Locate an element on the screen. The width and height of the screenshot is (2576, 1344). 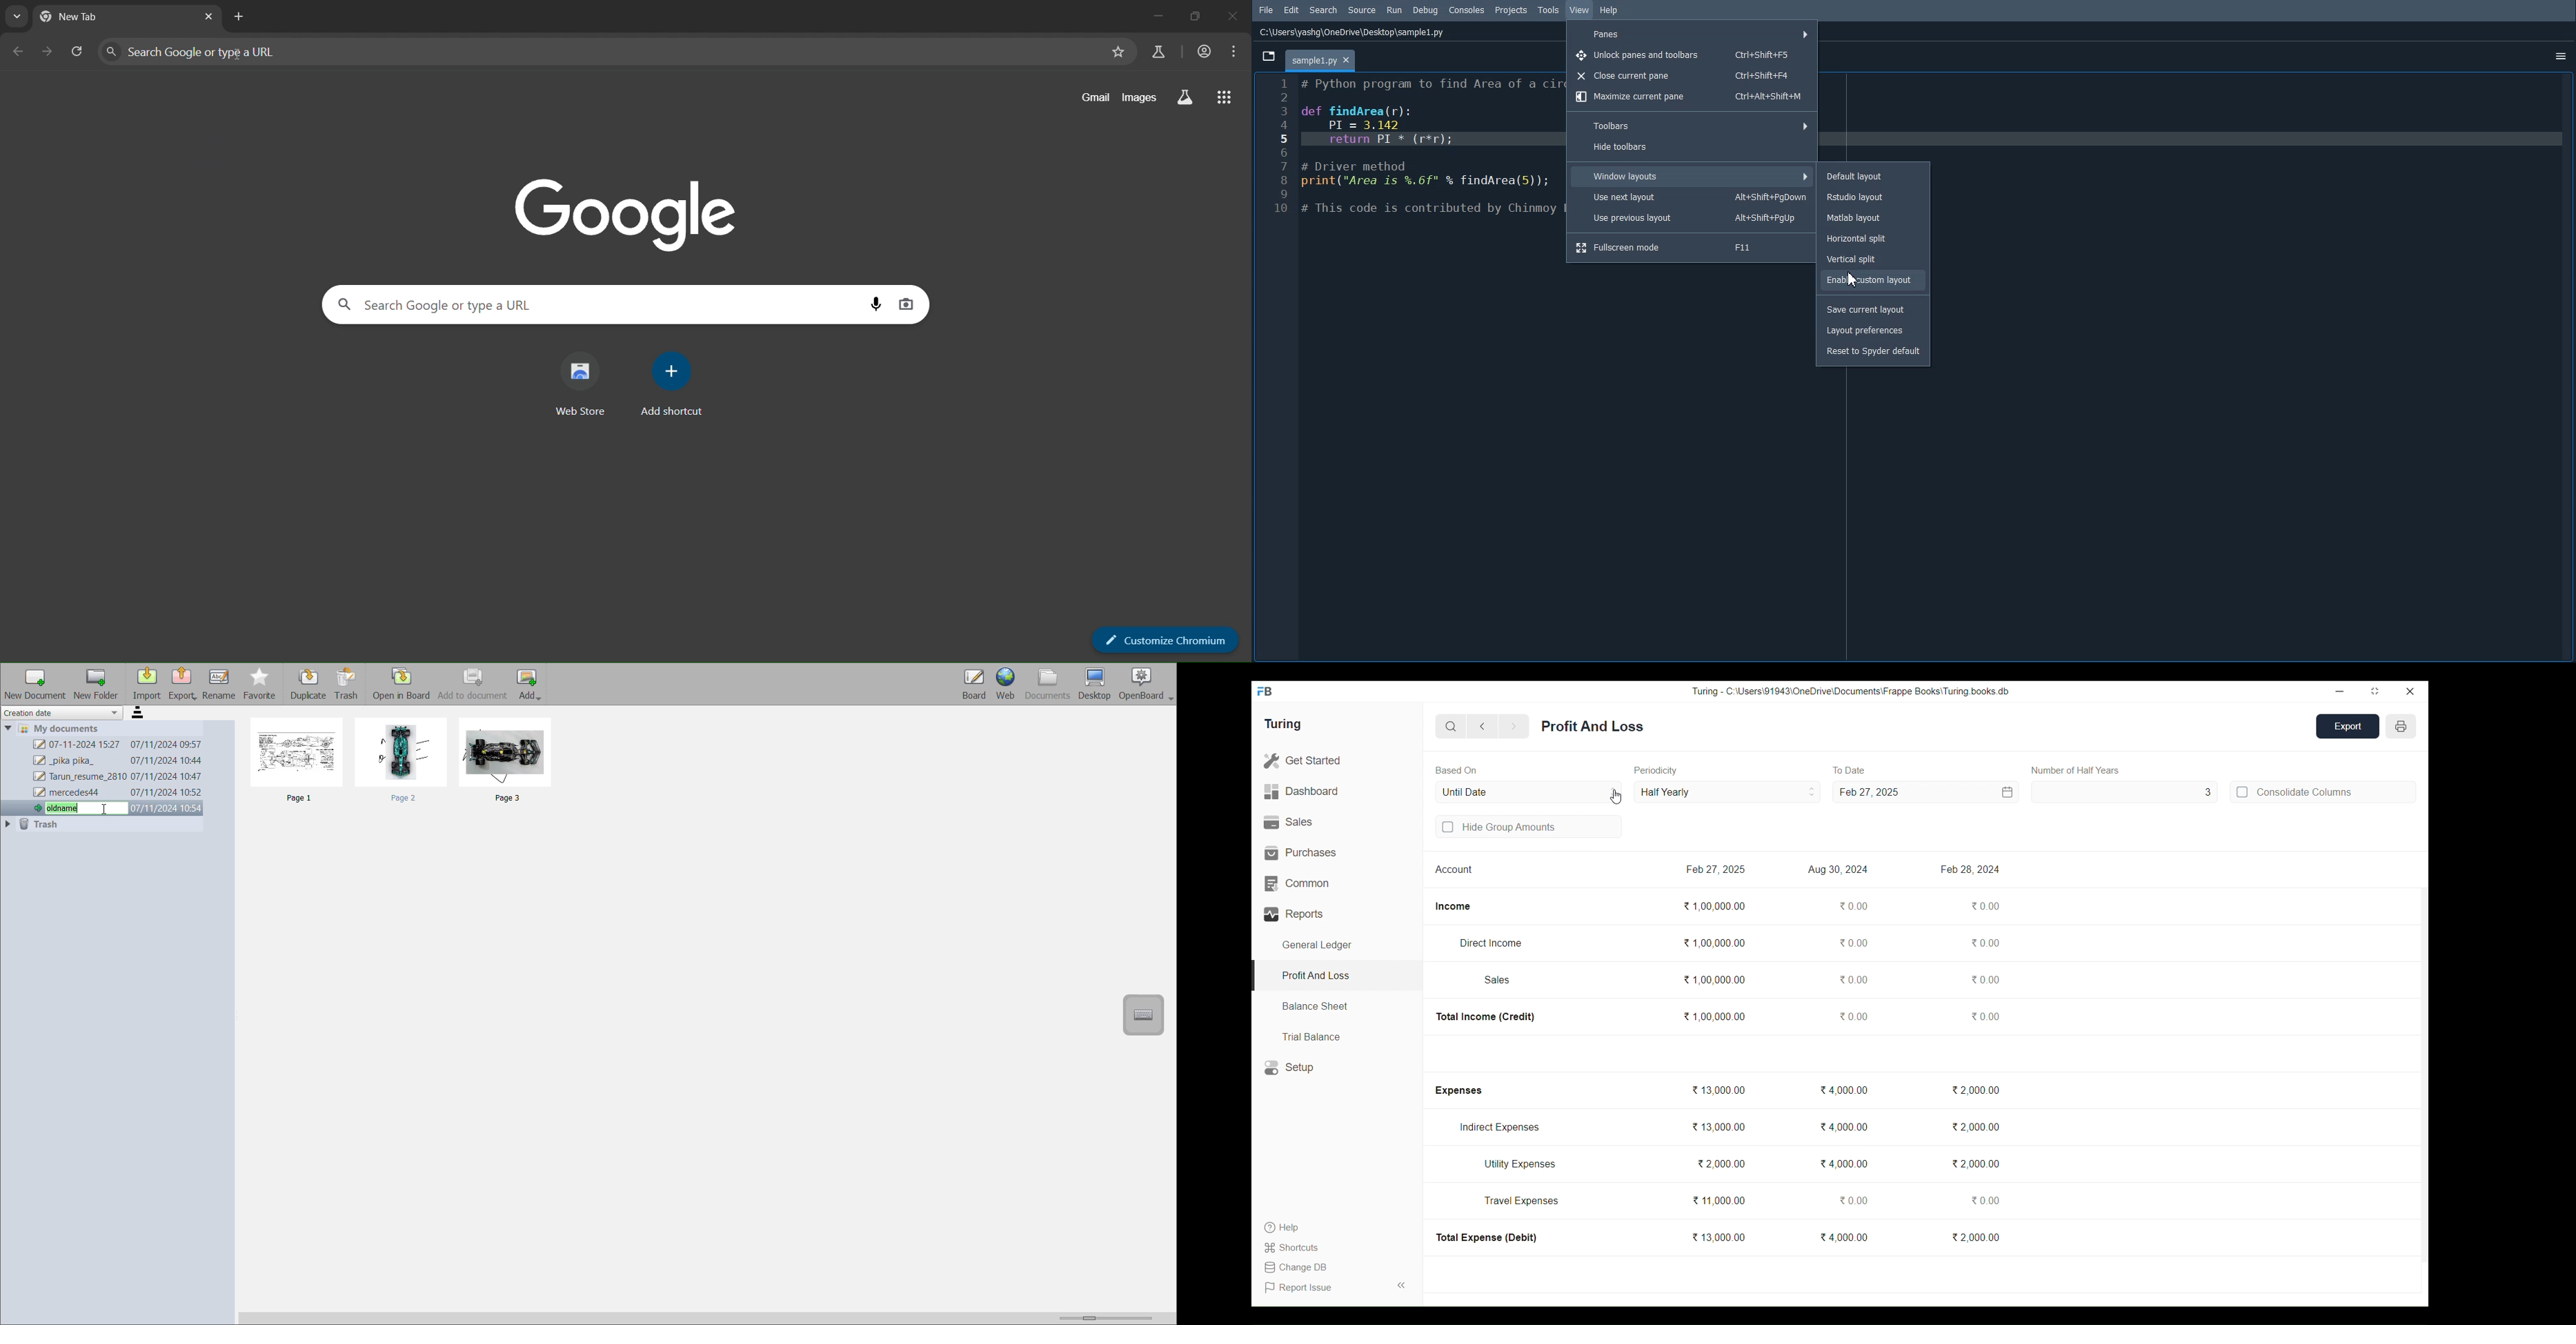
Search Google or type a URL is located at coordinates (600, 51).